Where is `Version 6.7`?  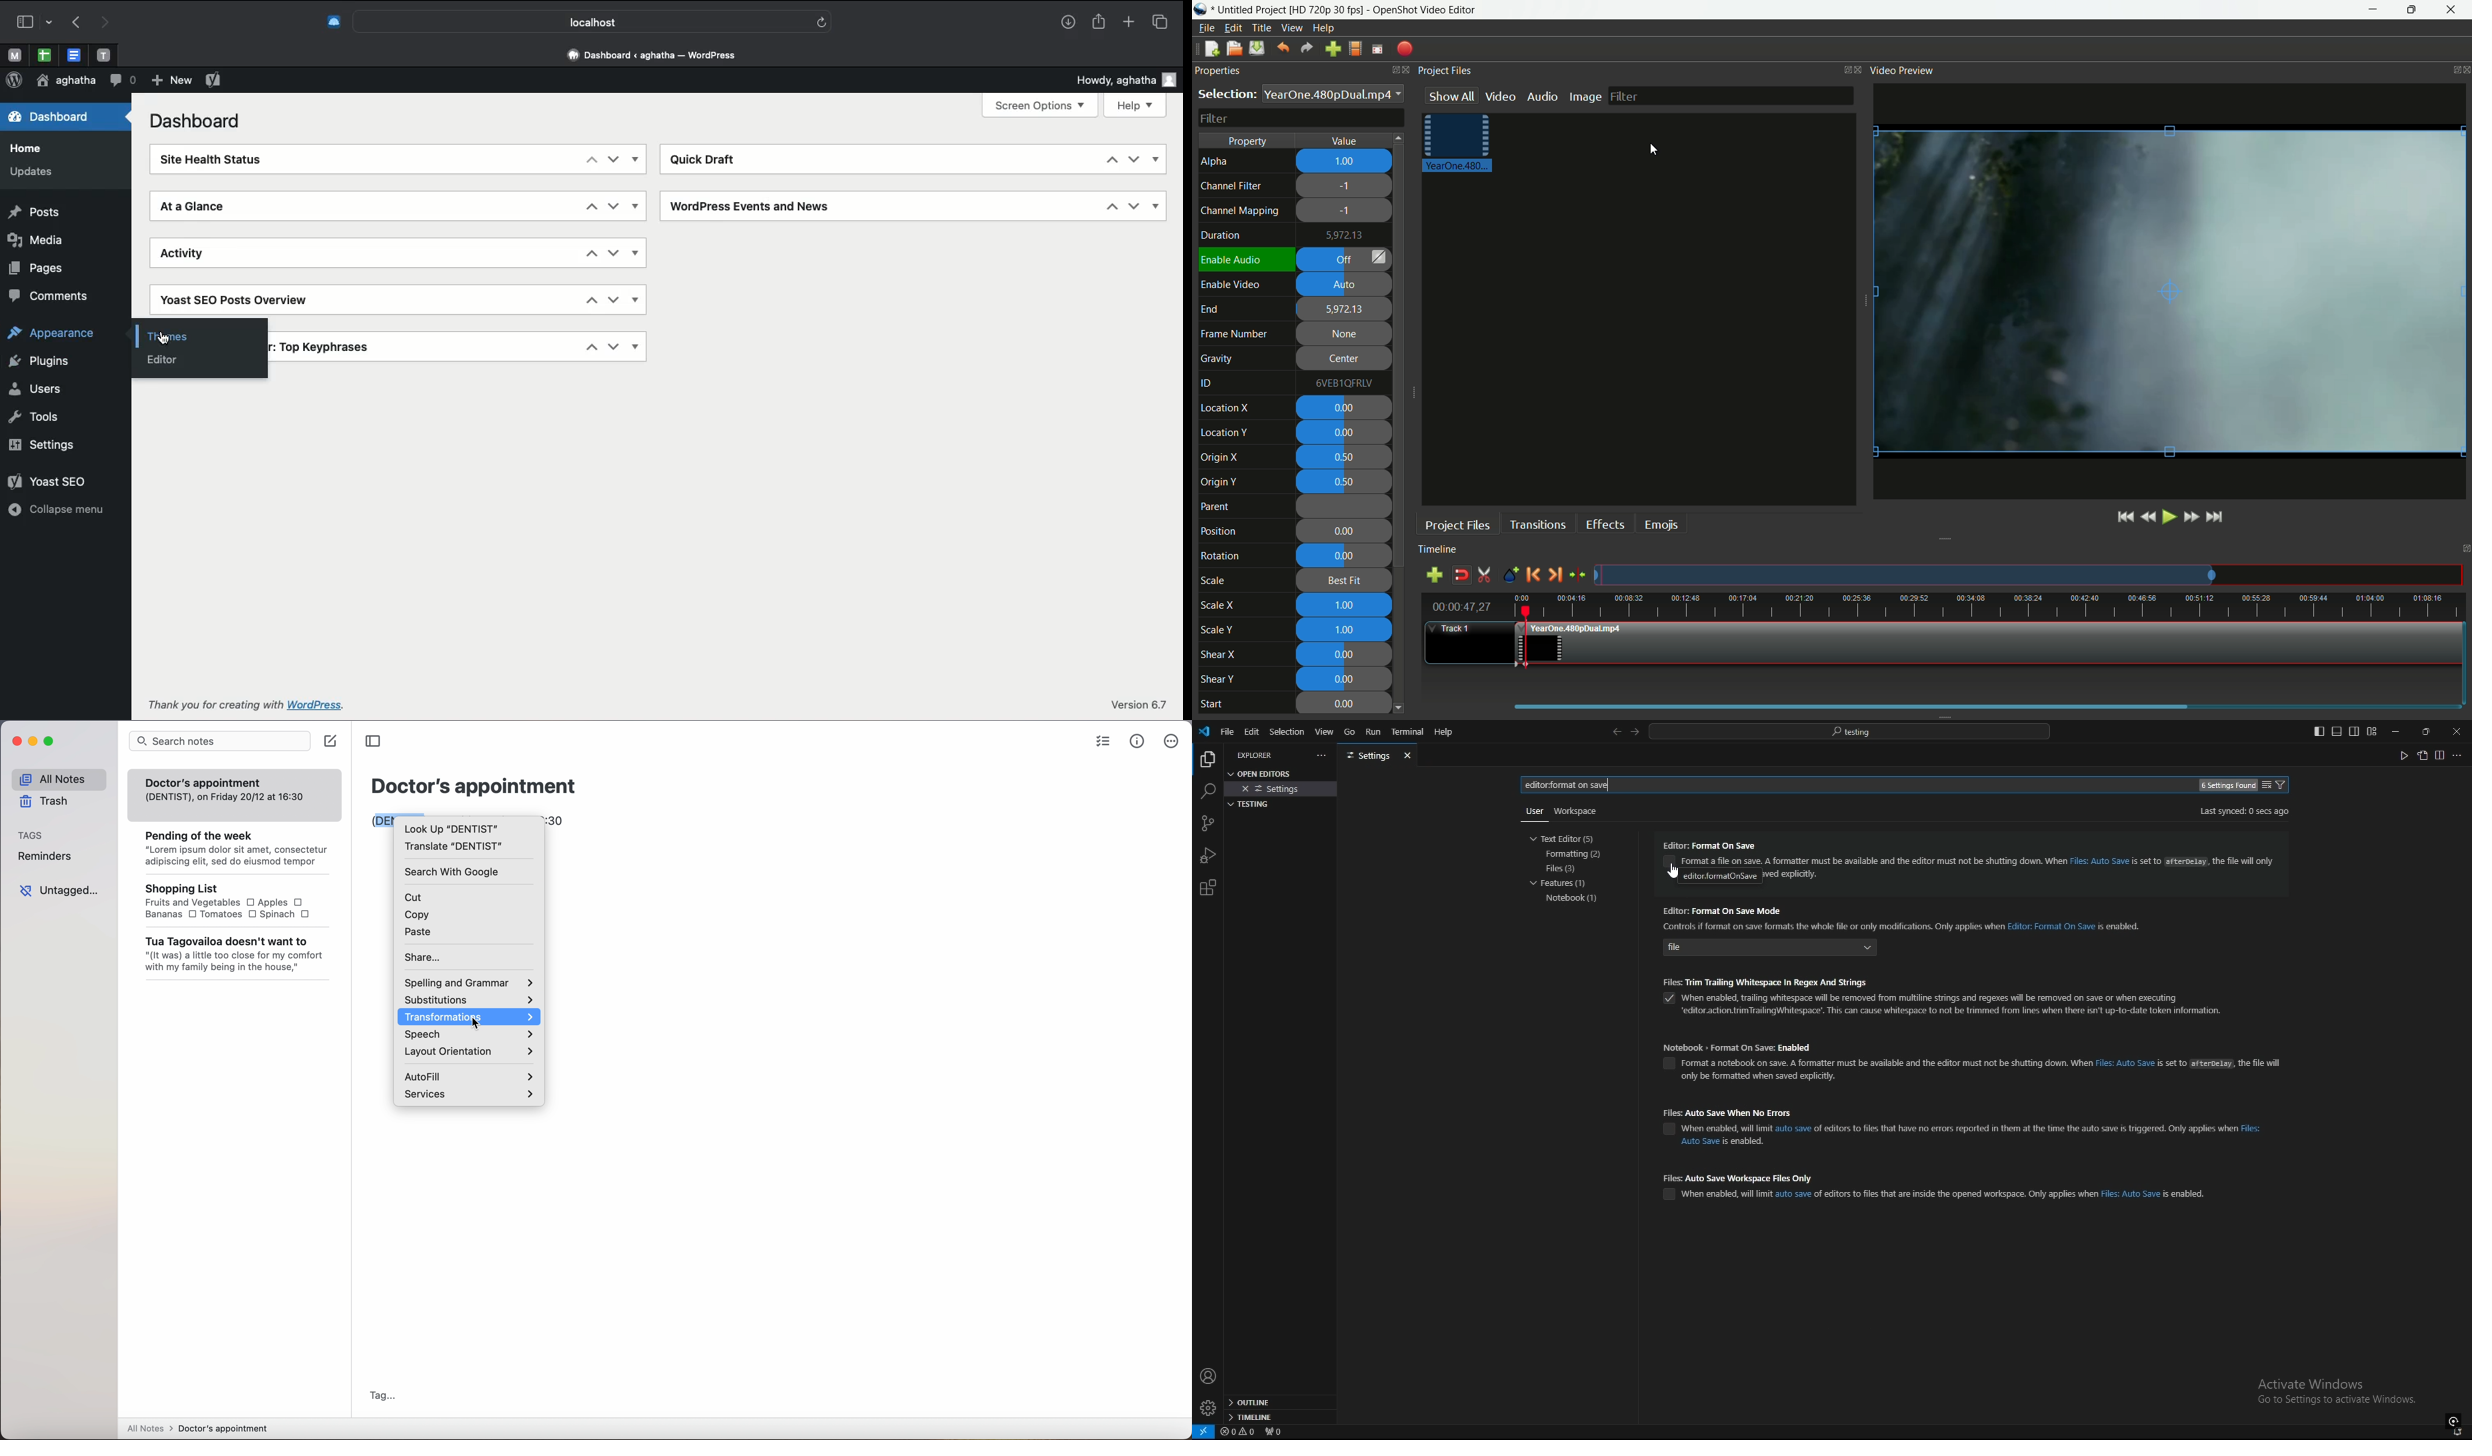
Version 6.7 is located at coordinates (1142, 704).